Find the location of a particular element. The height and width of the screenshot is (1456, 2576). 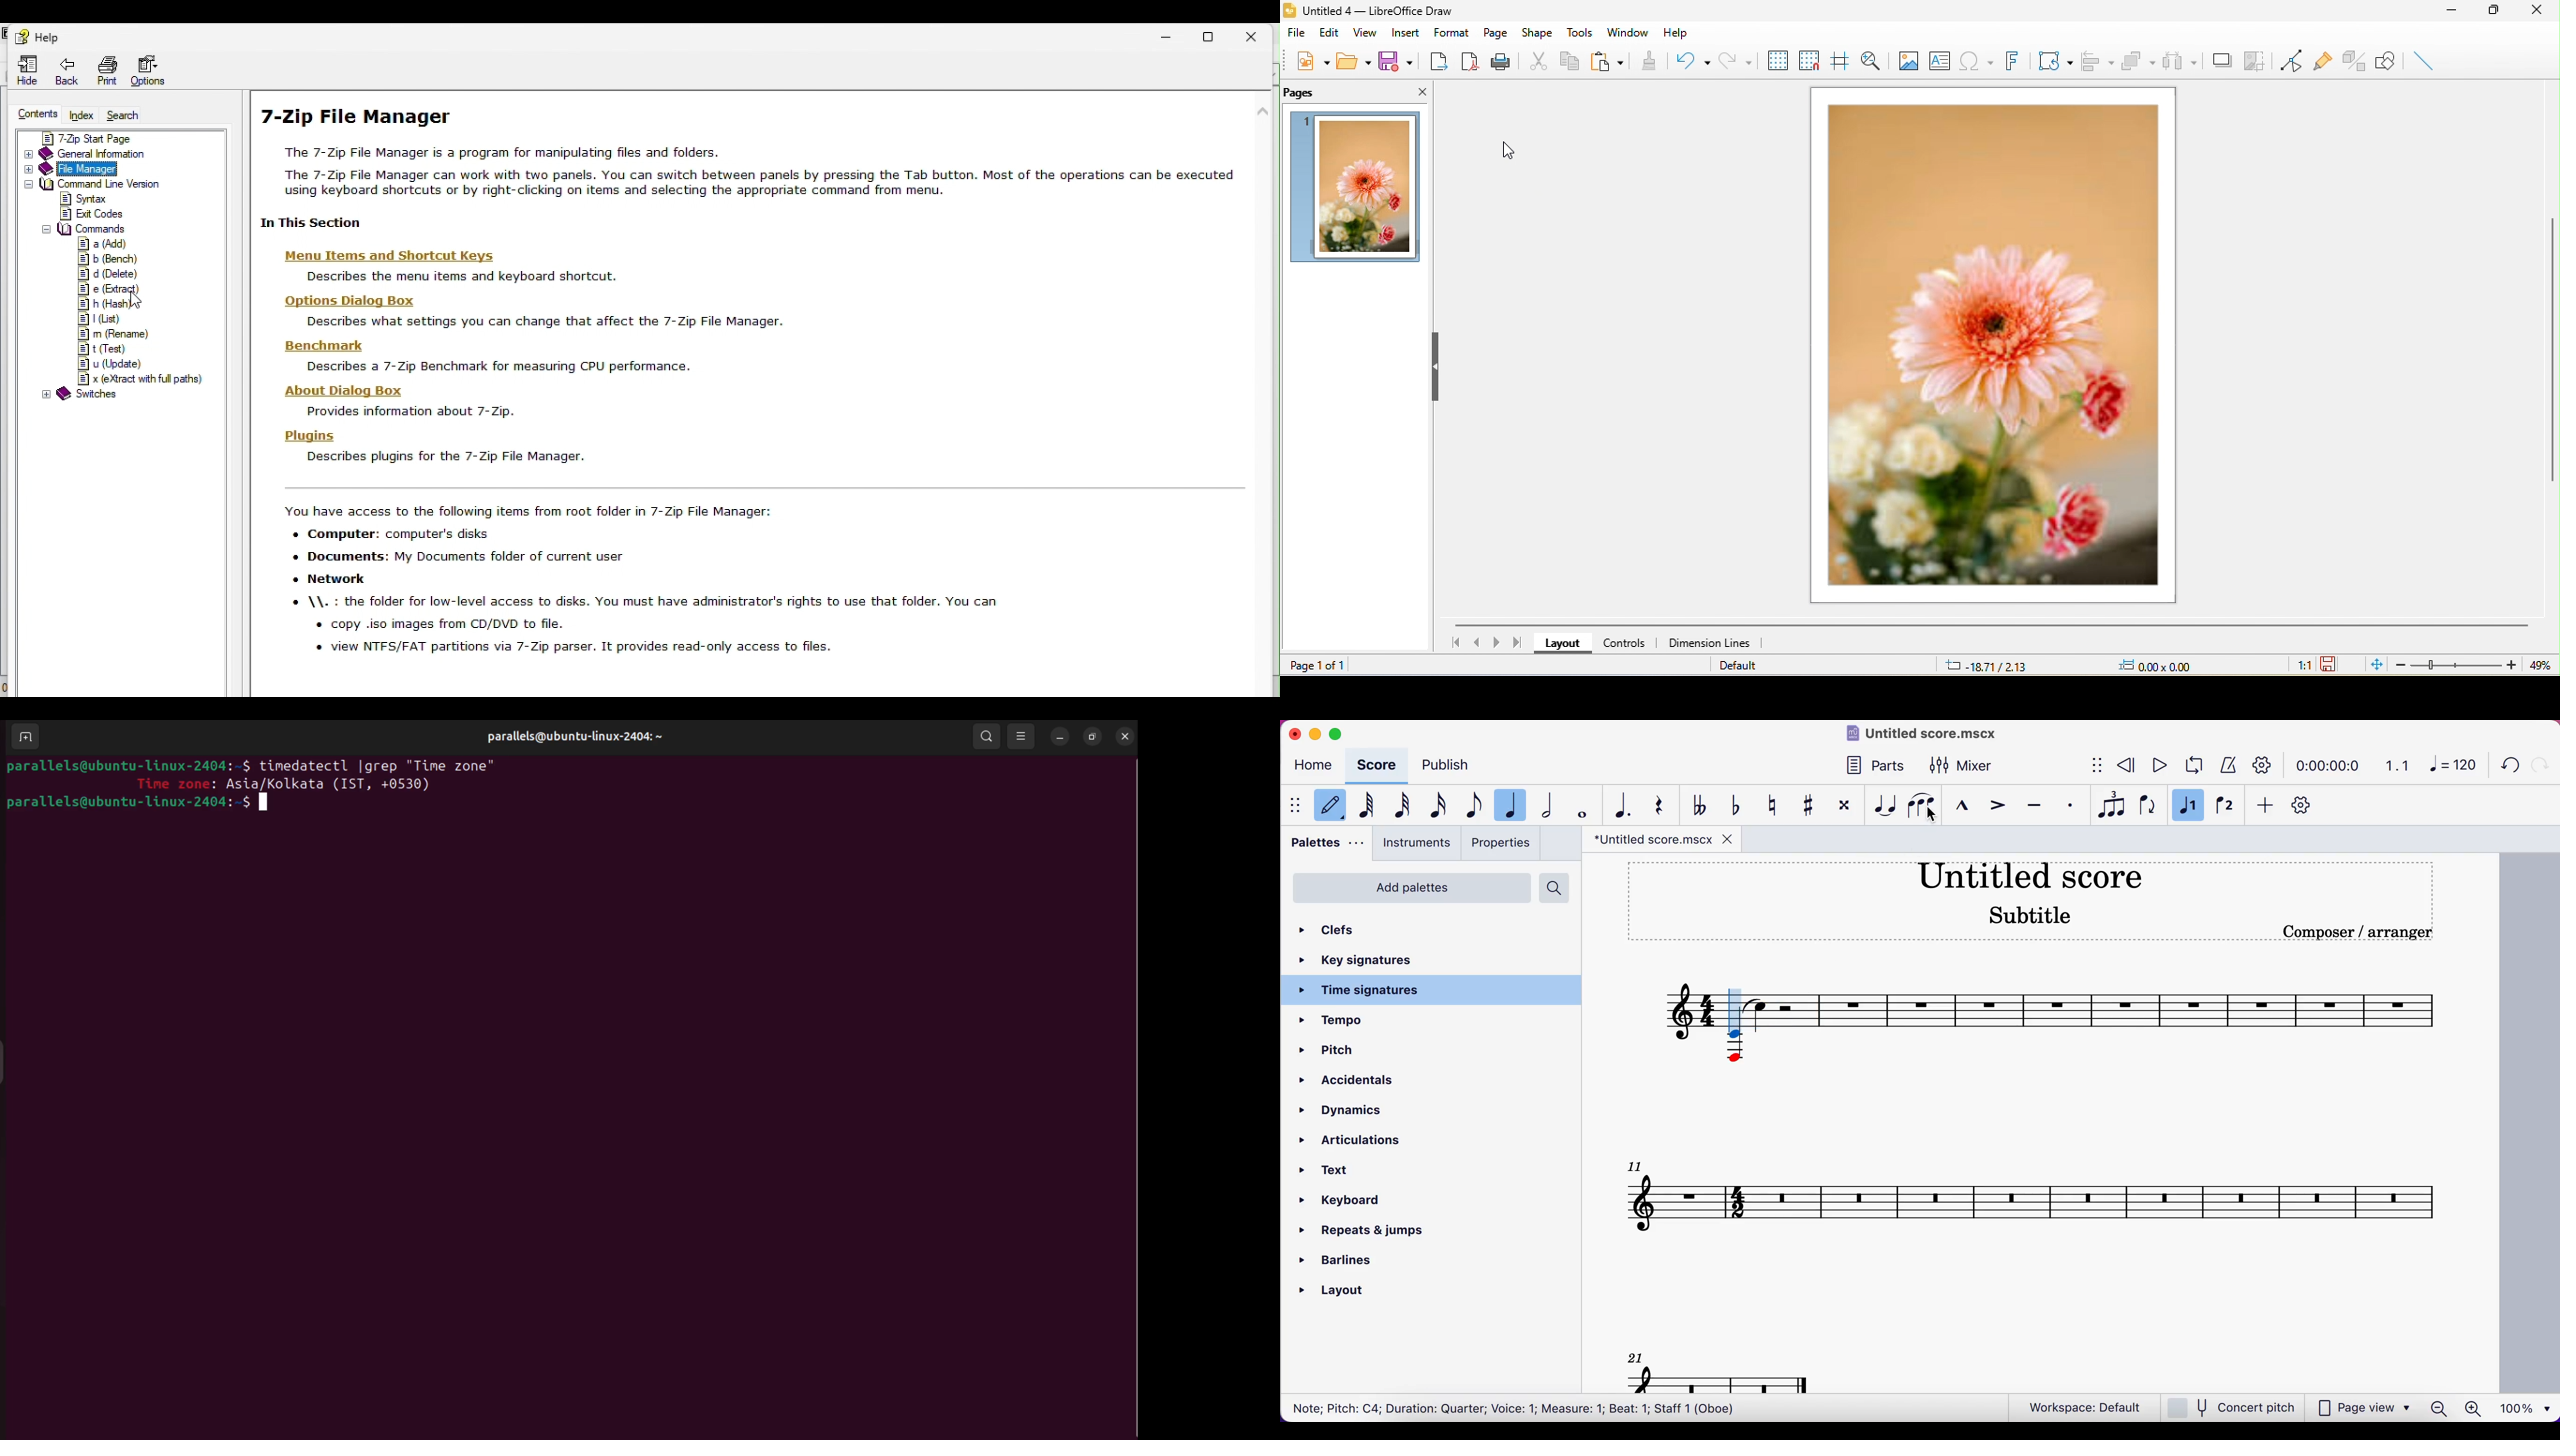

benchmark is located at coordinates (505, 354).